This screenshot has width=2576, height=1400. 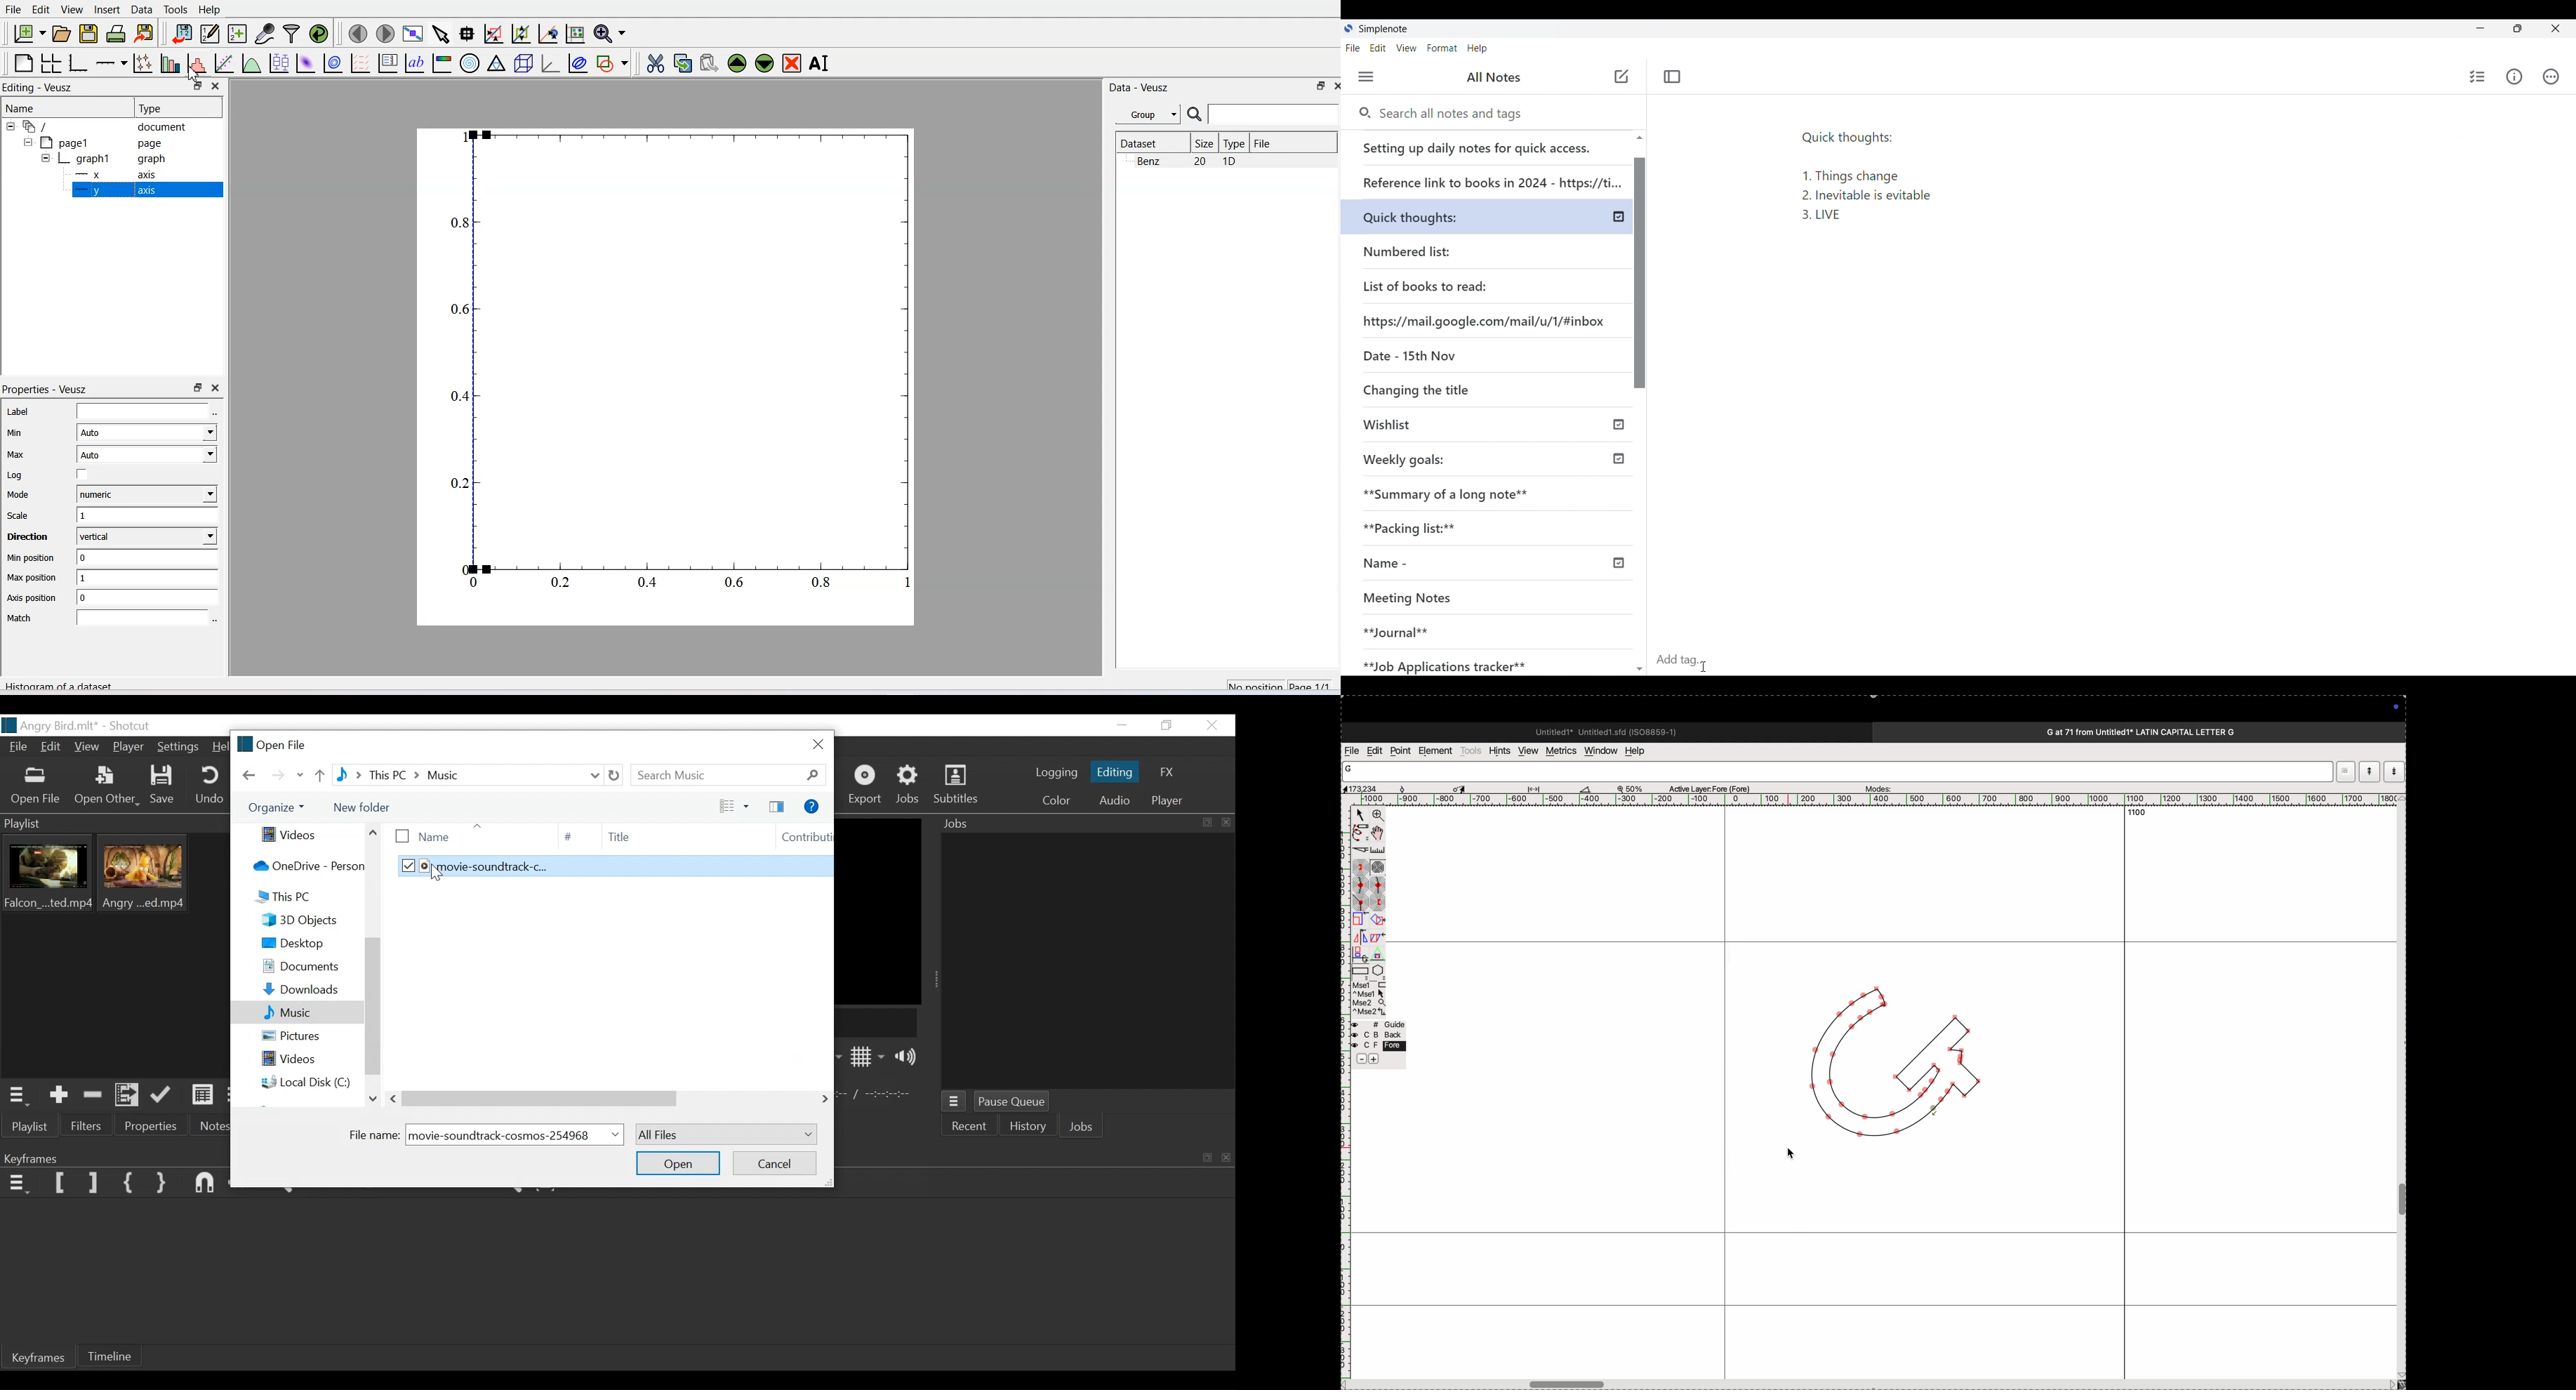 I want to click on left mouse button + Ctrl, so click(x=1369, y=994).